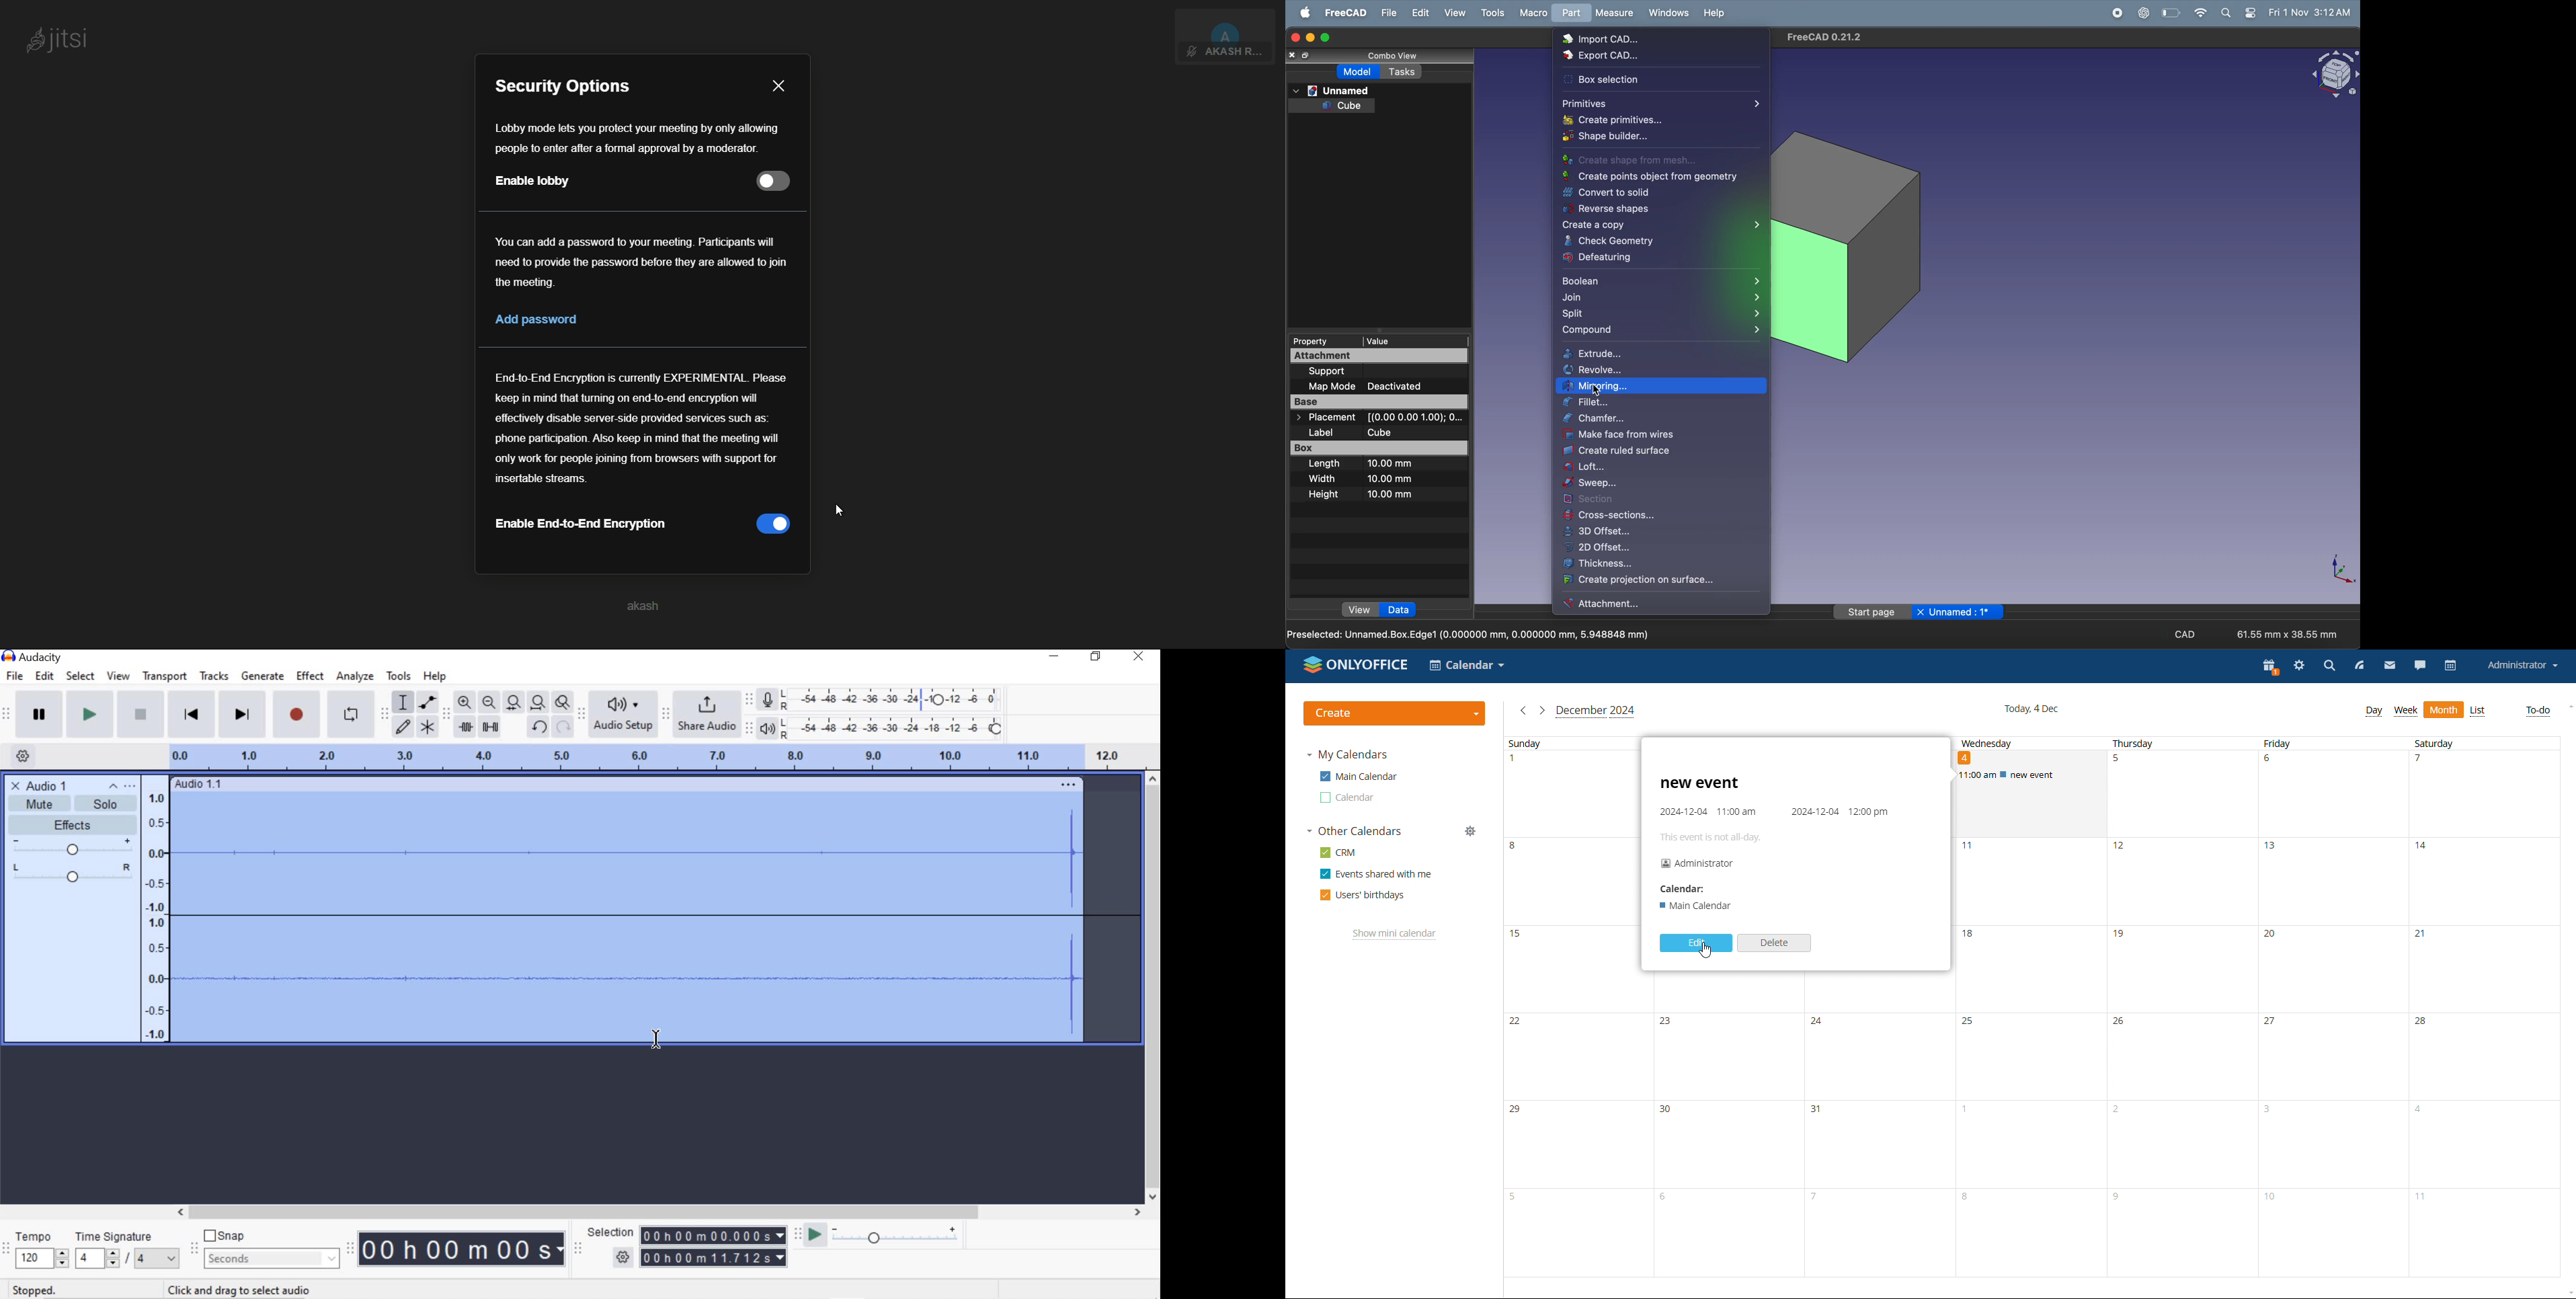  I want to click on scroll up, so click(2568, 707).